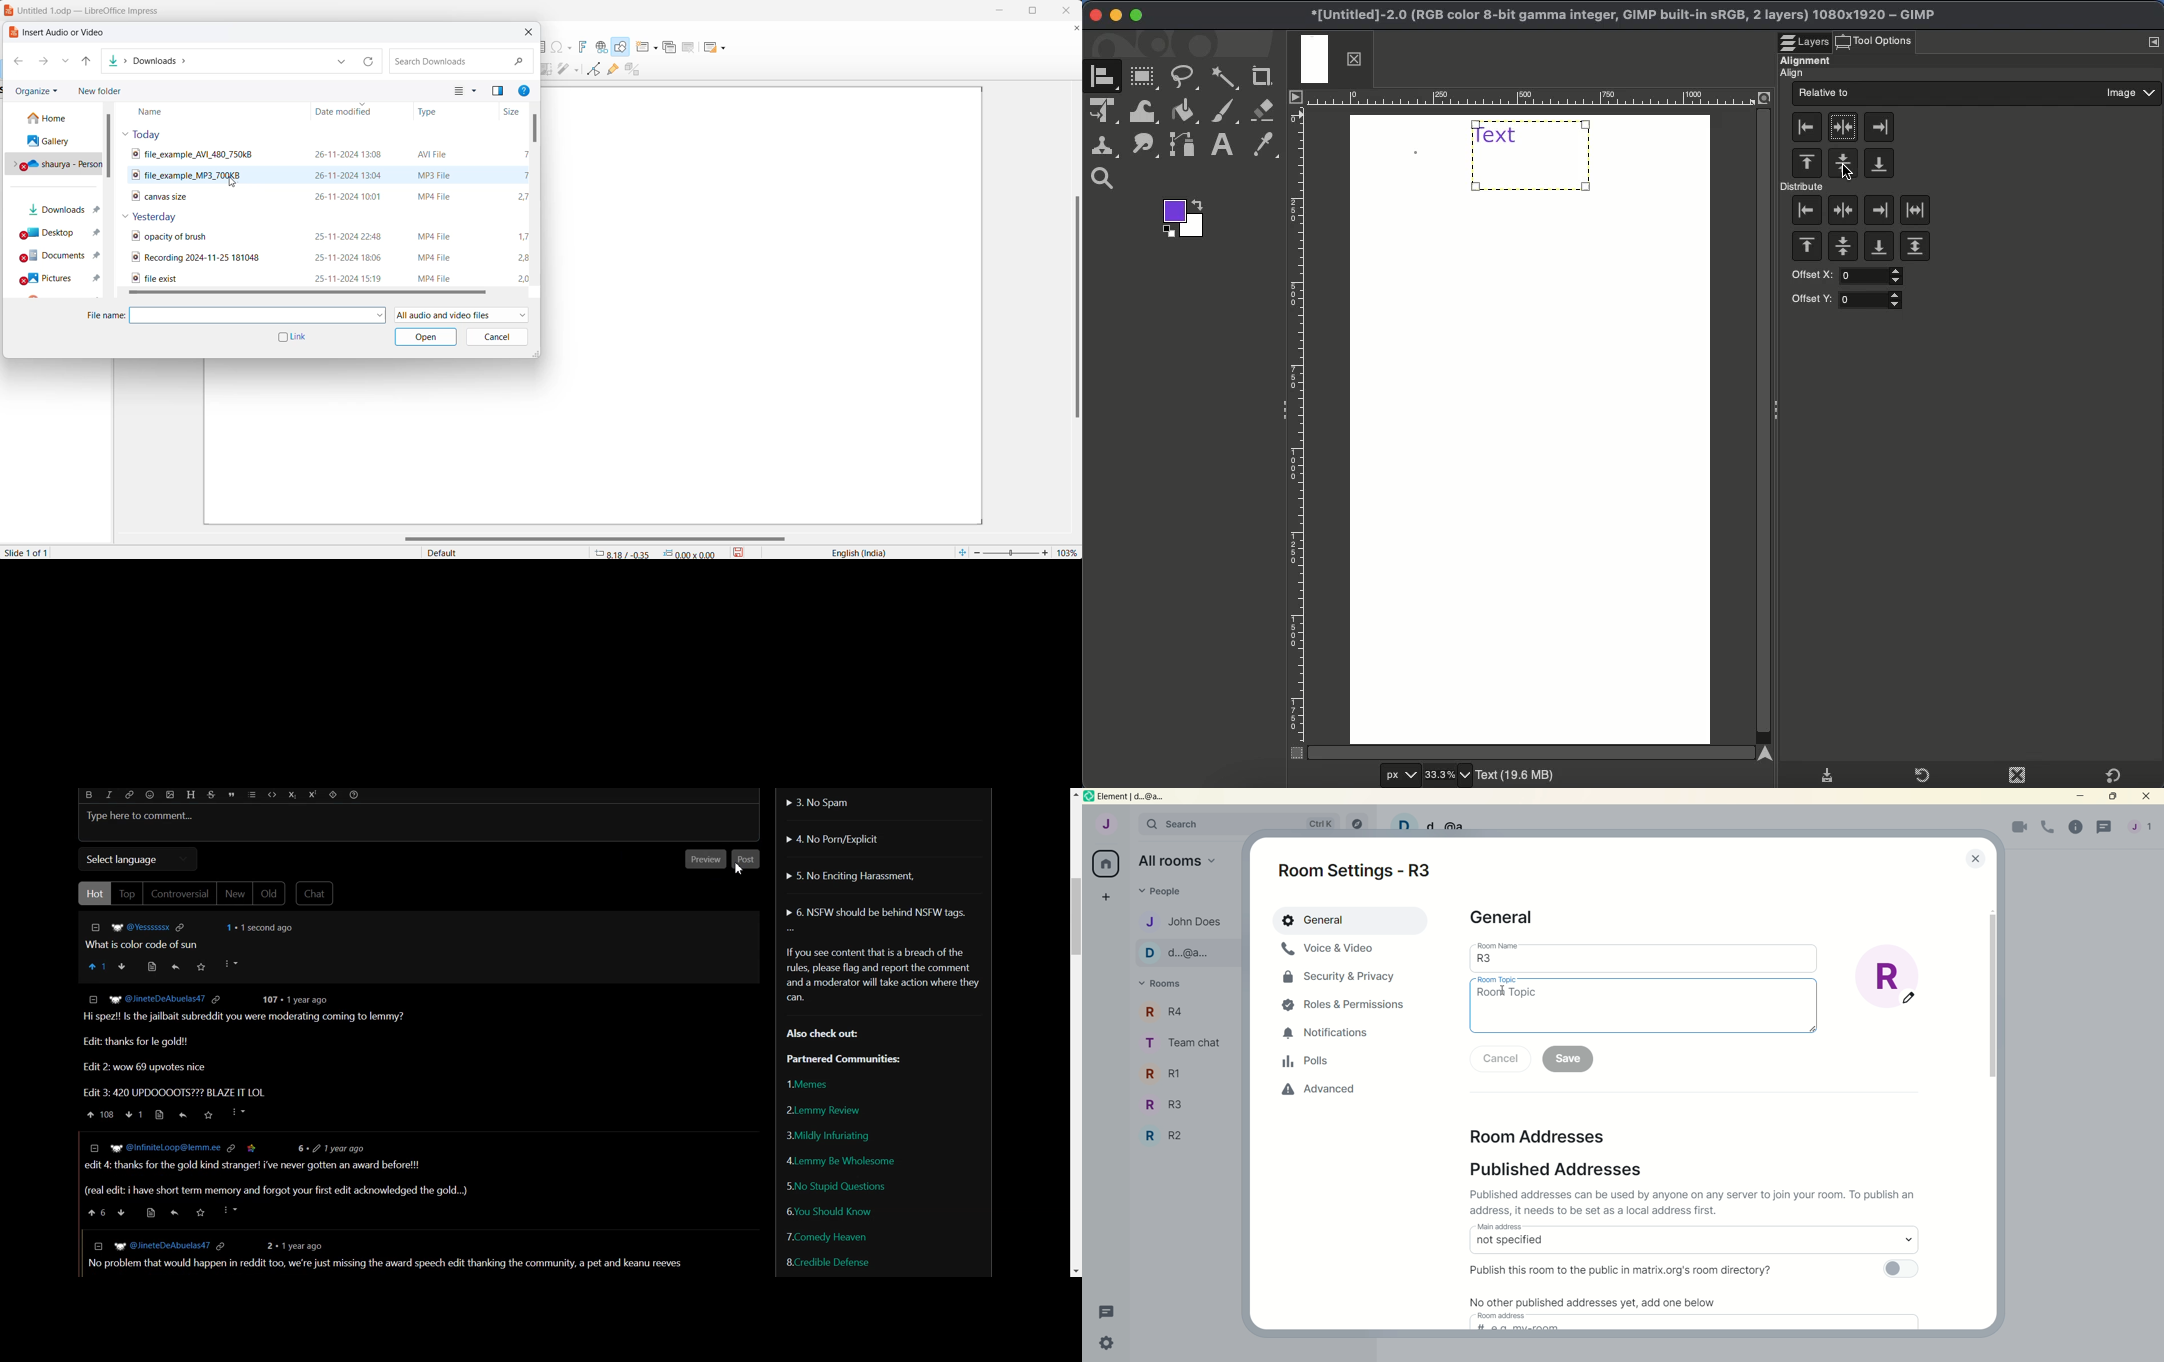 This screenshot has width=2184, height=1372. Describe the element at coordinates (514, 112) in the screenshot. I see `size` at that location.